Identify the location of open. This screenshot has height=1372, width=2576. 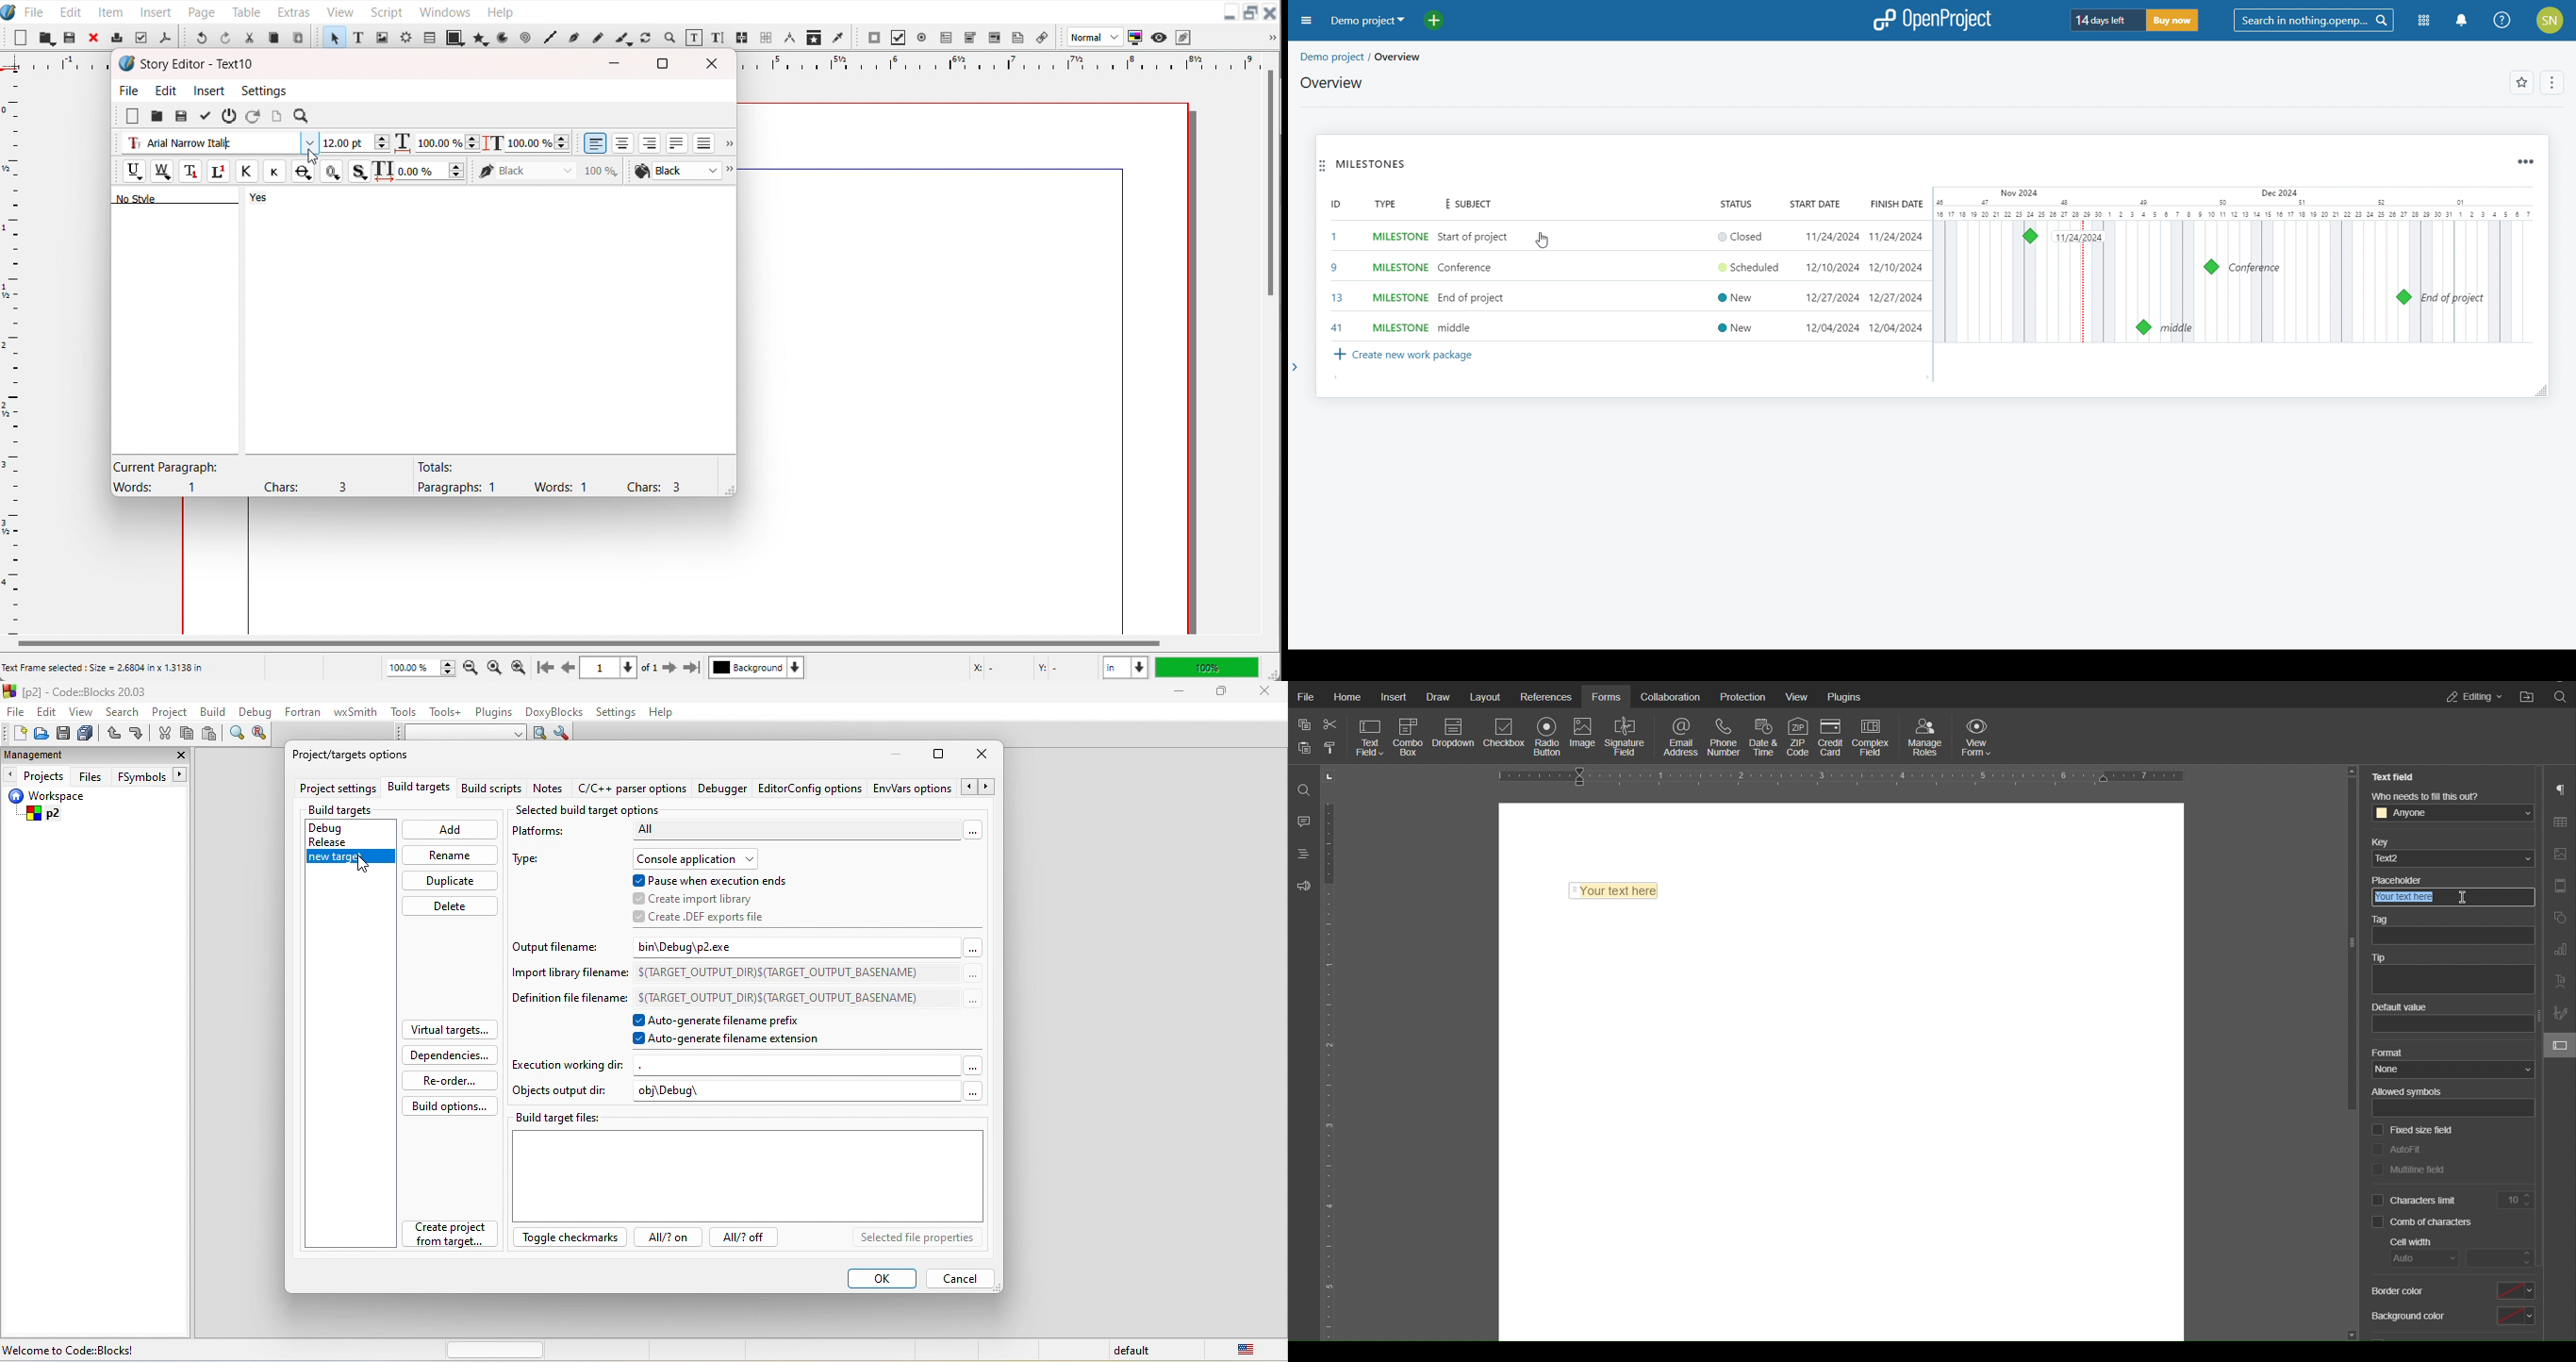
(156, 117).